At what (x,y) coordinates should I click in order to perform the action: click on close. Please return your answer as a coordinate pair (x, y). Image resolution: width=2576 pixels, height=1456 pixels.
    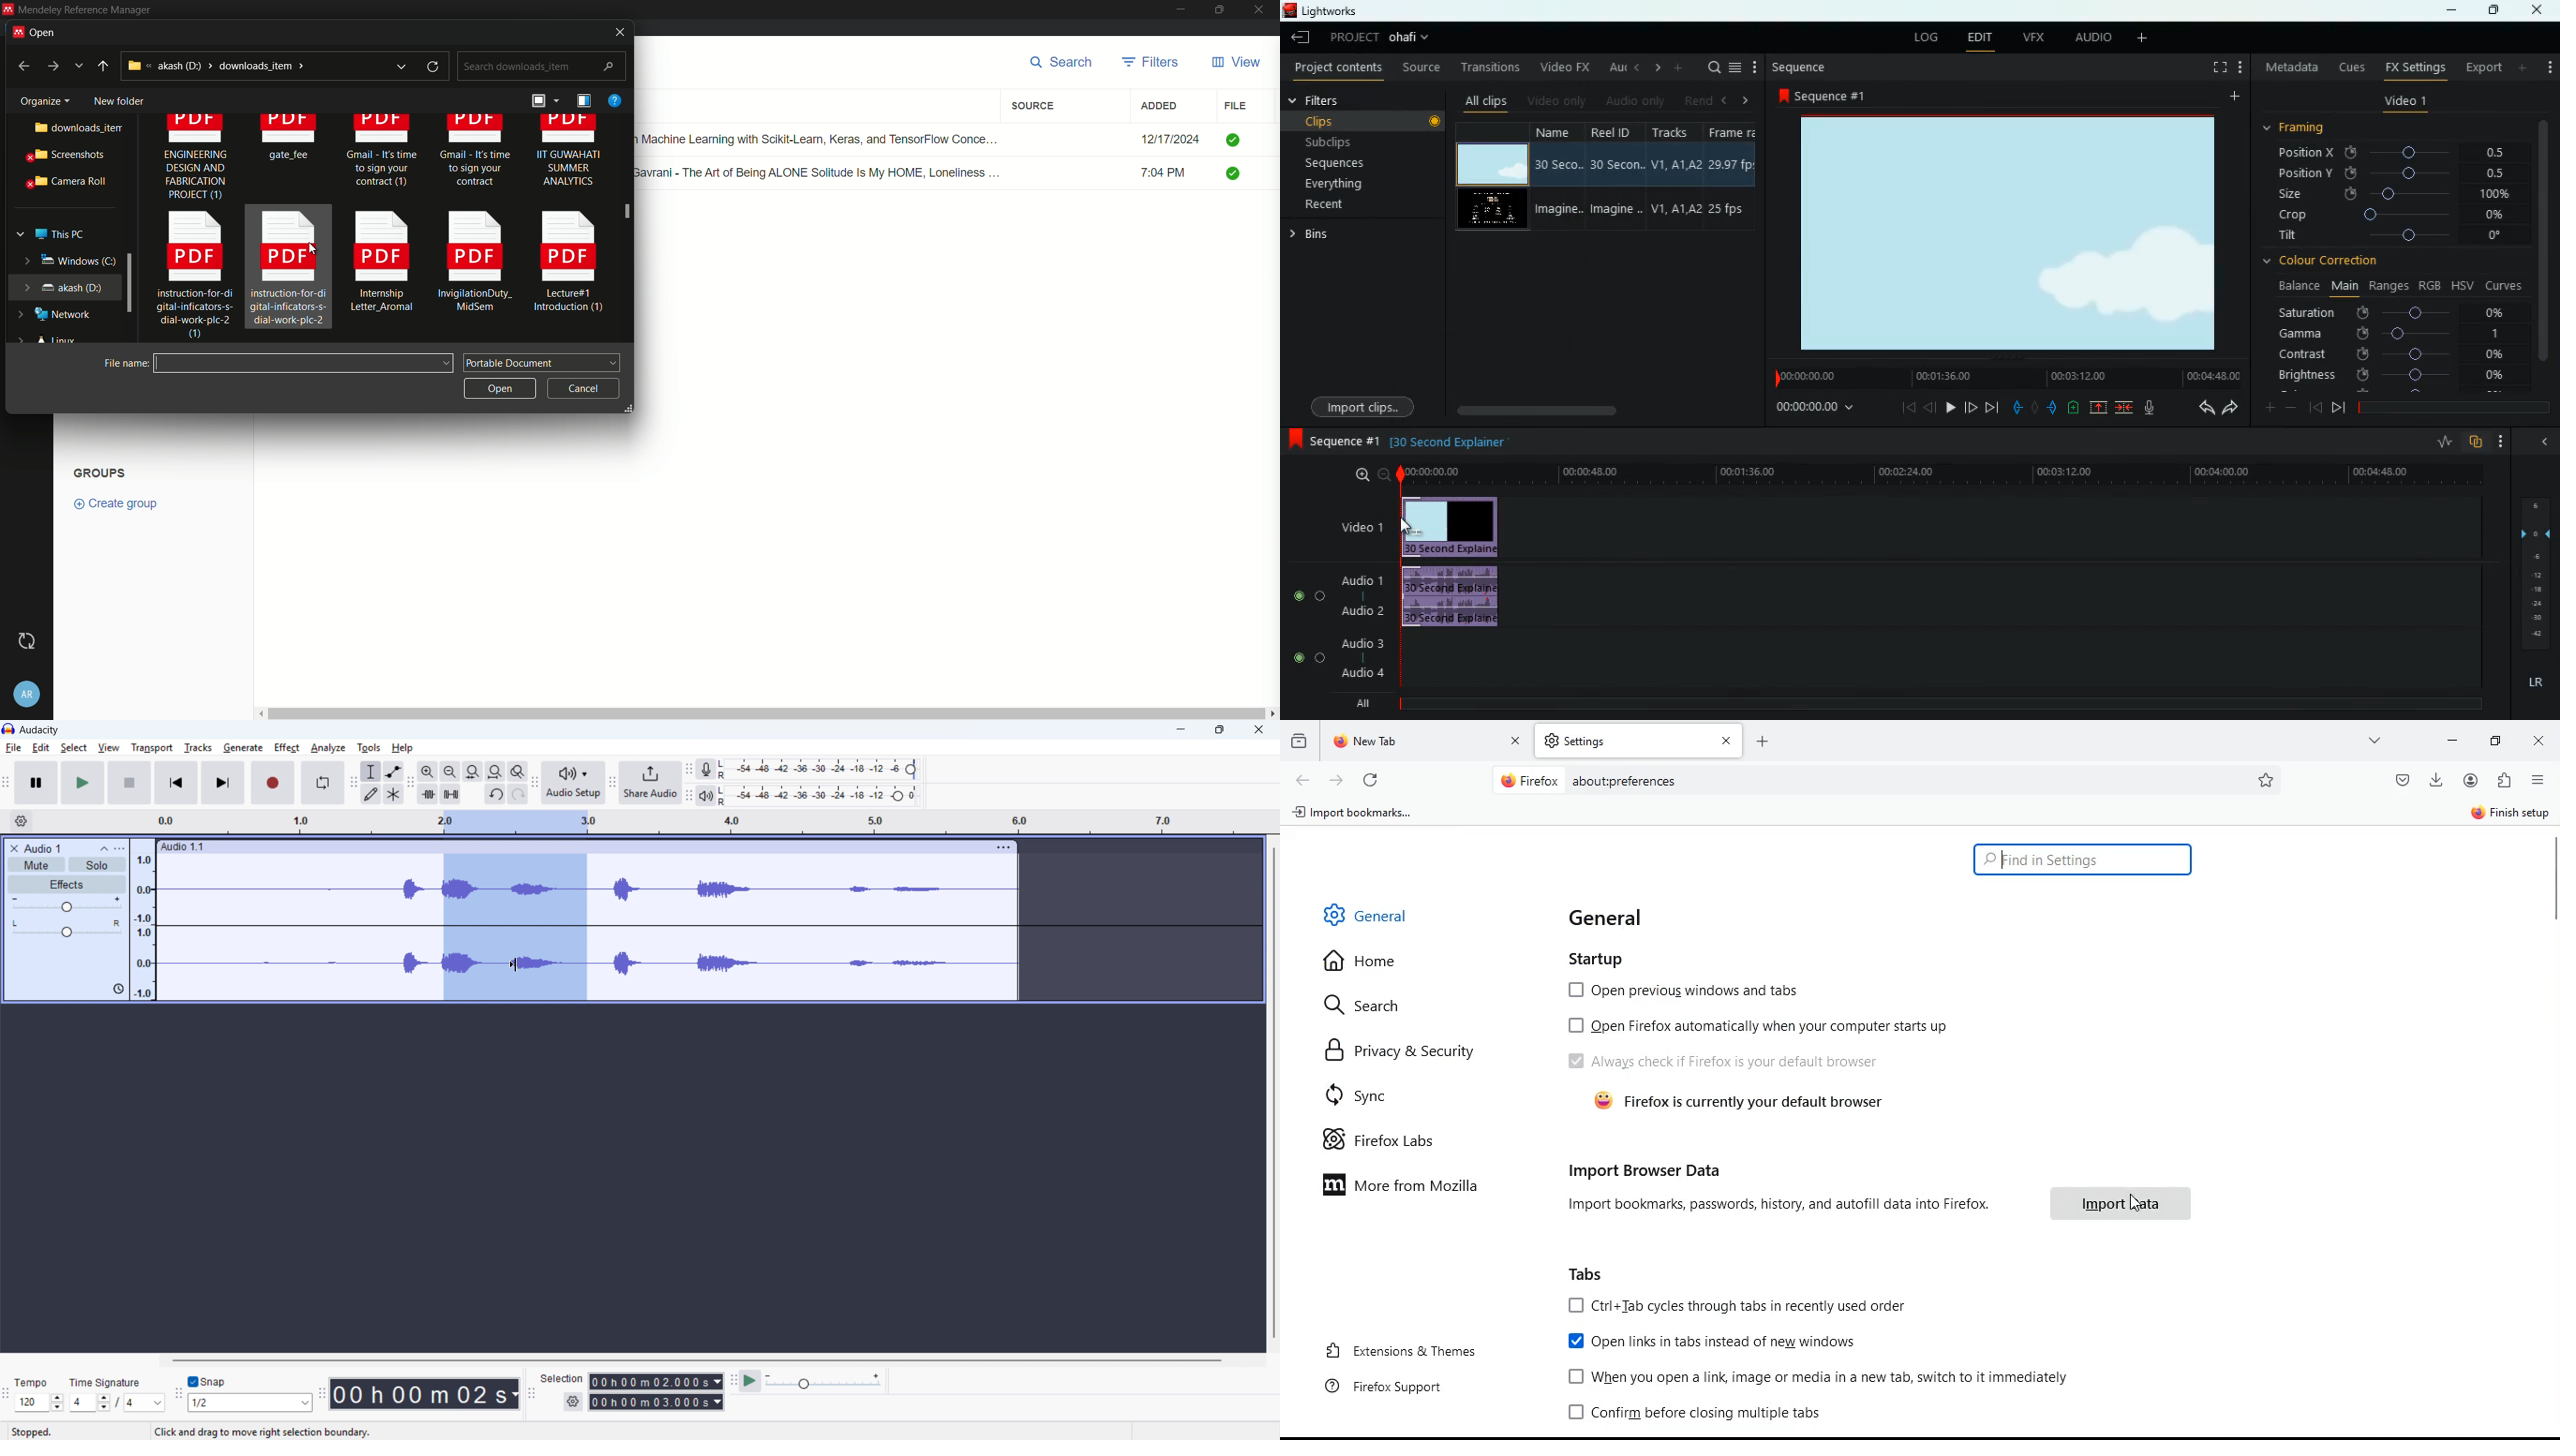
    Looking at the image, I should click on (2539, 10).